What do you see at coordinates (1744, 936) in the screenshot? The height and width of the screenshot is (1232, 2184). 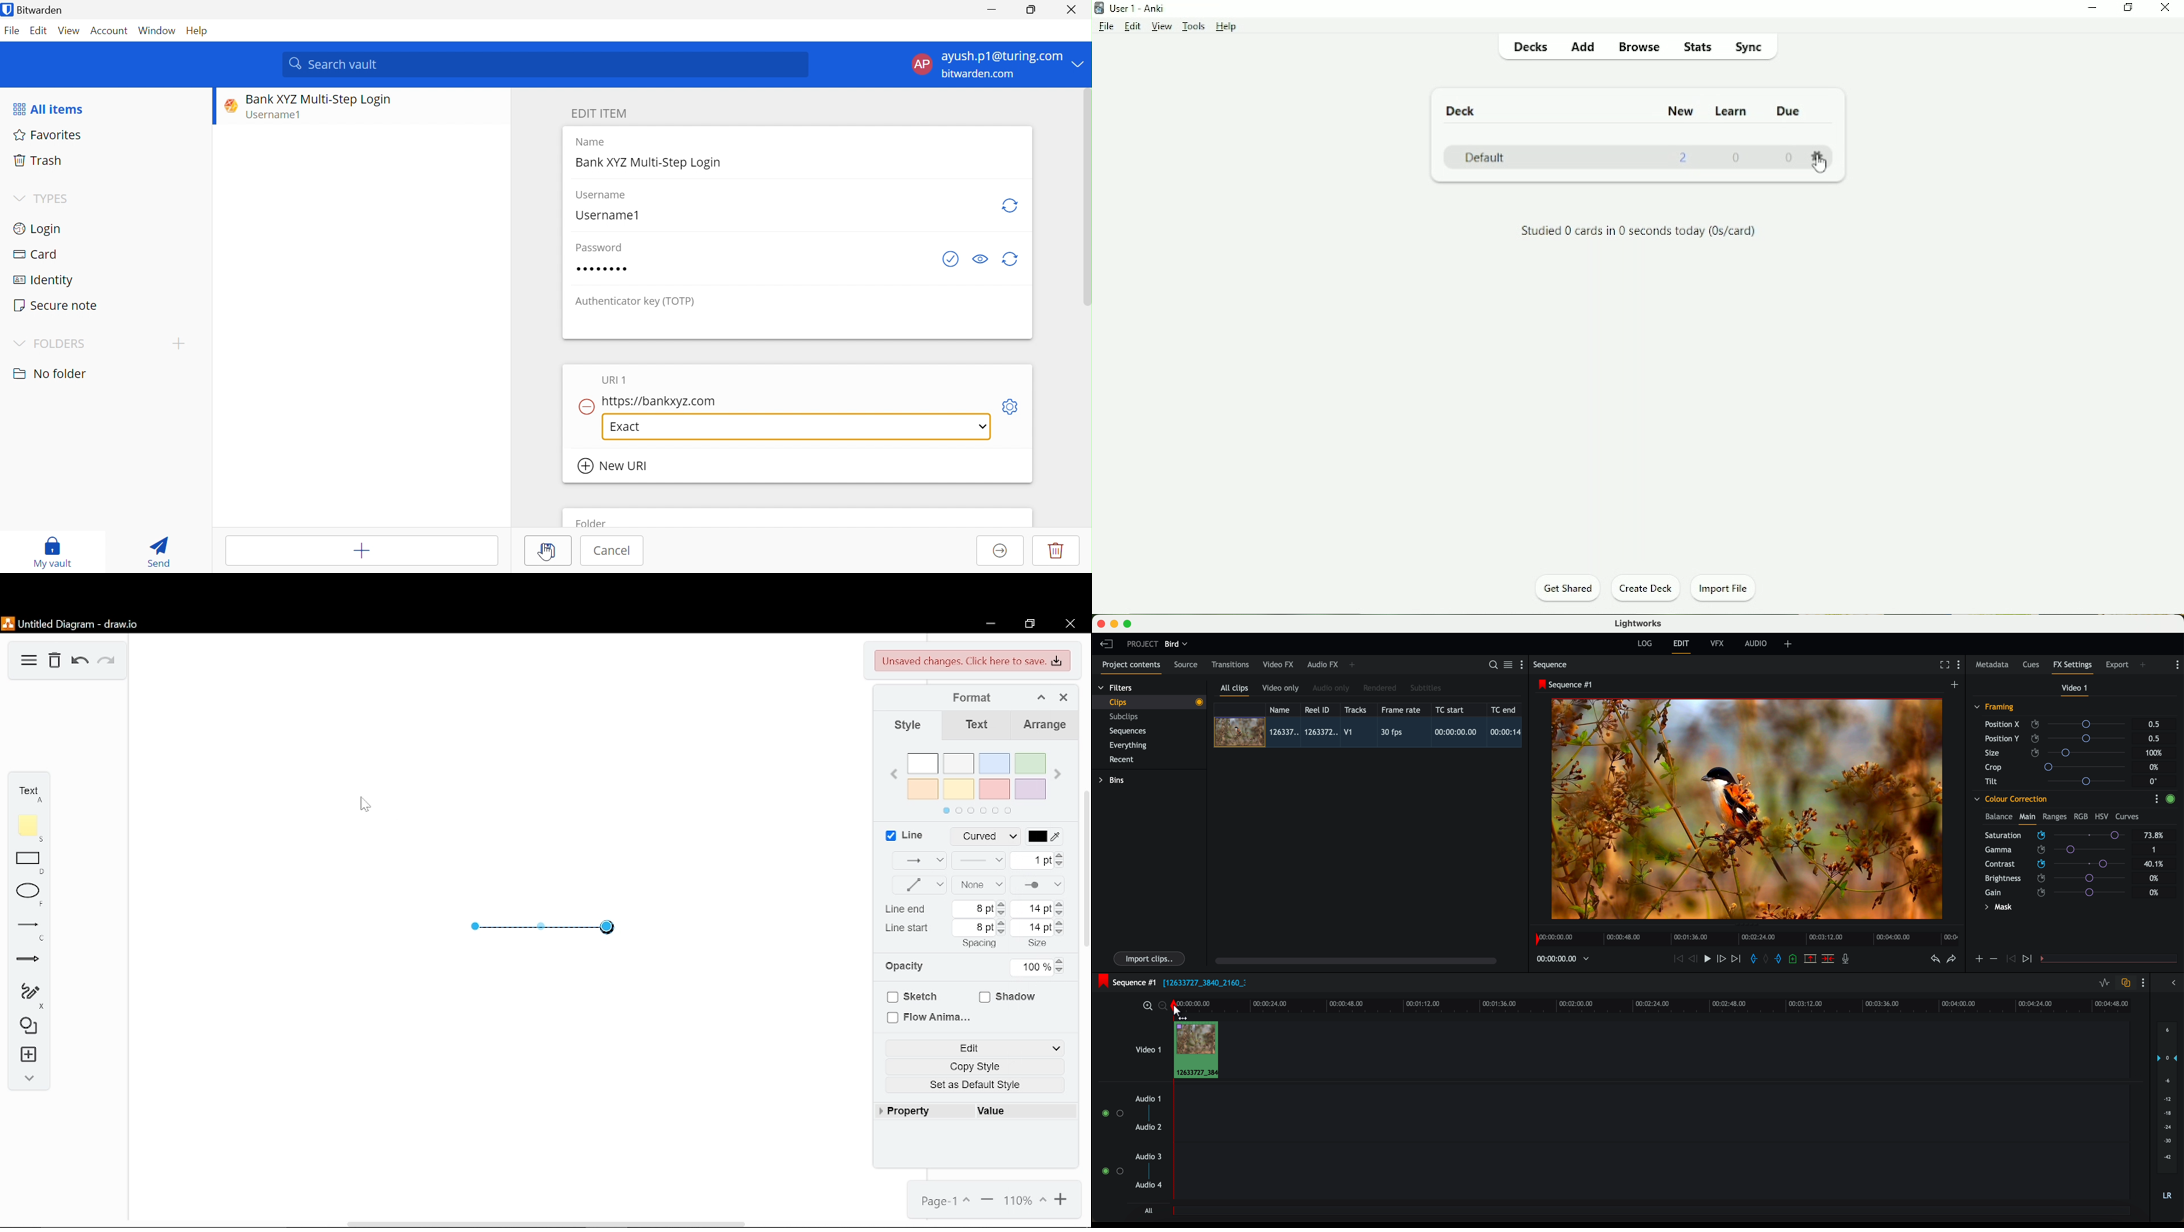 I see `timeline` at bounding box center [1744, 936].